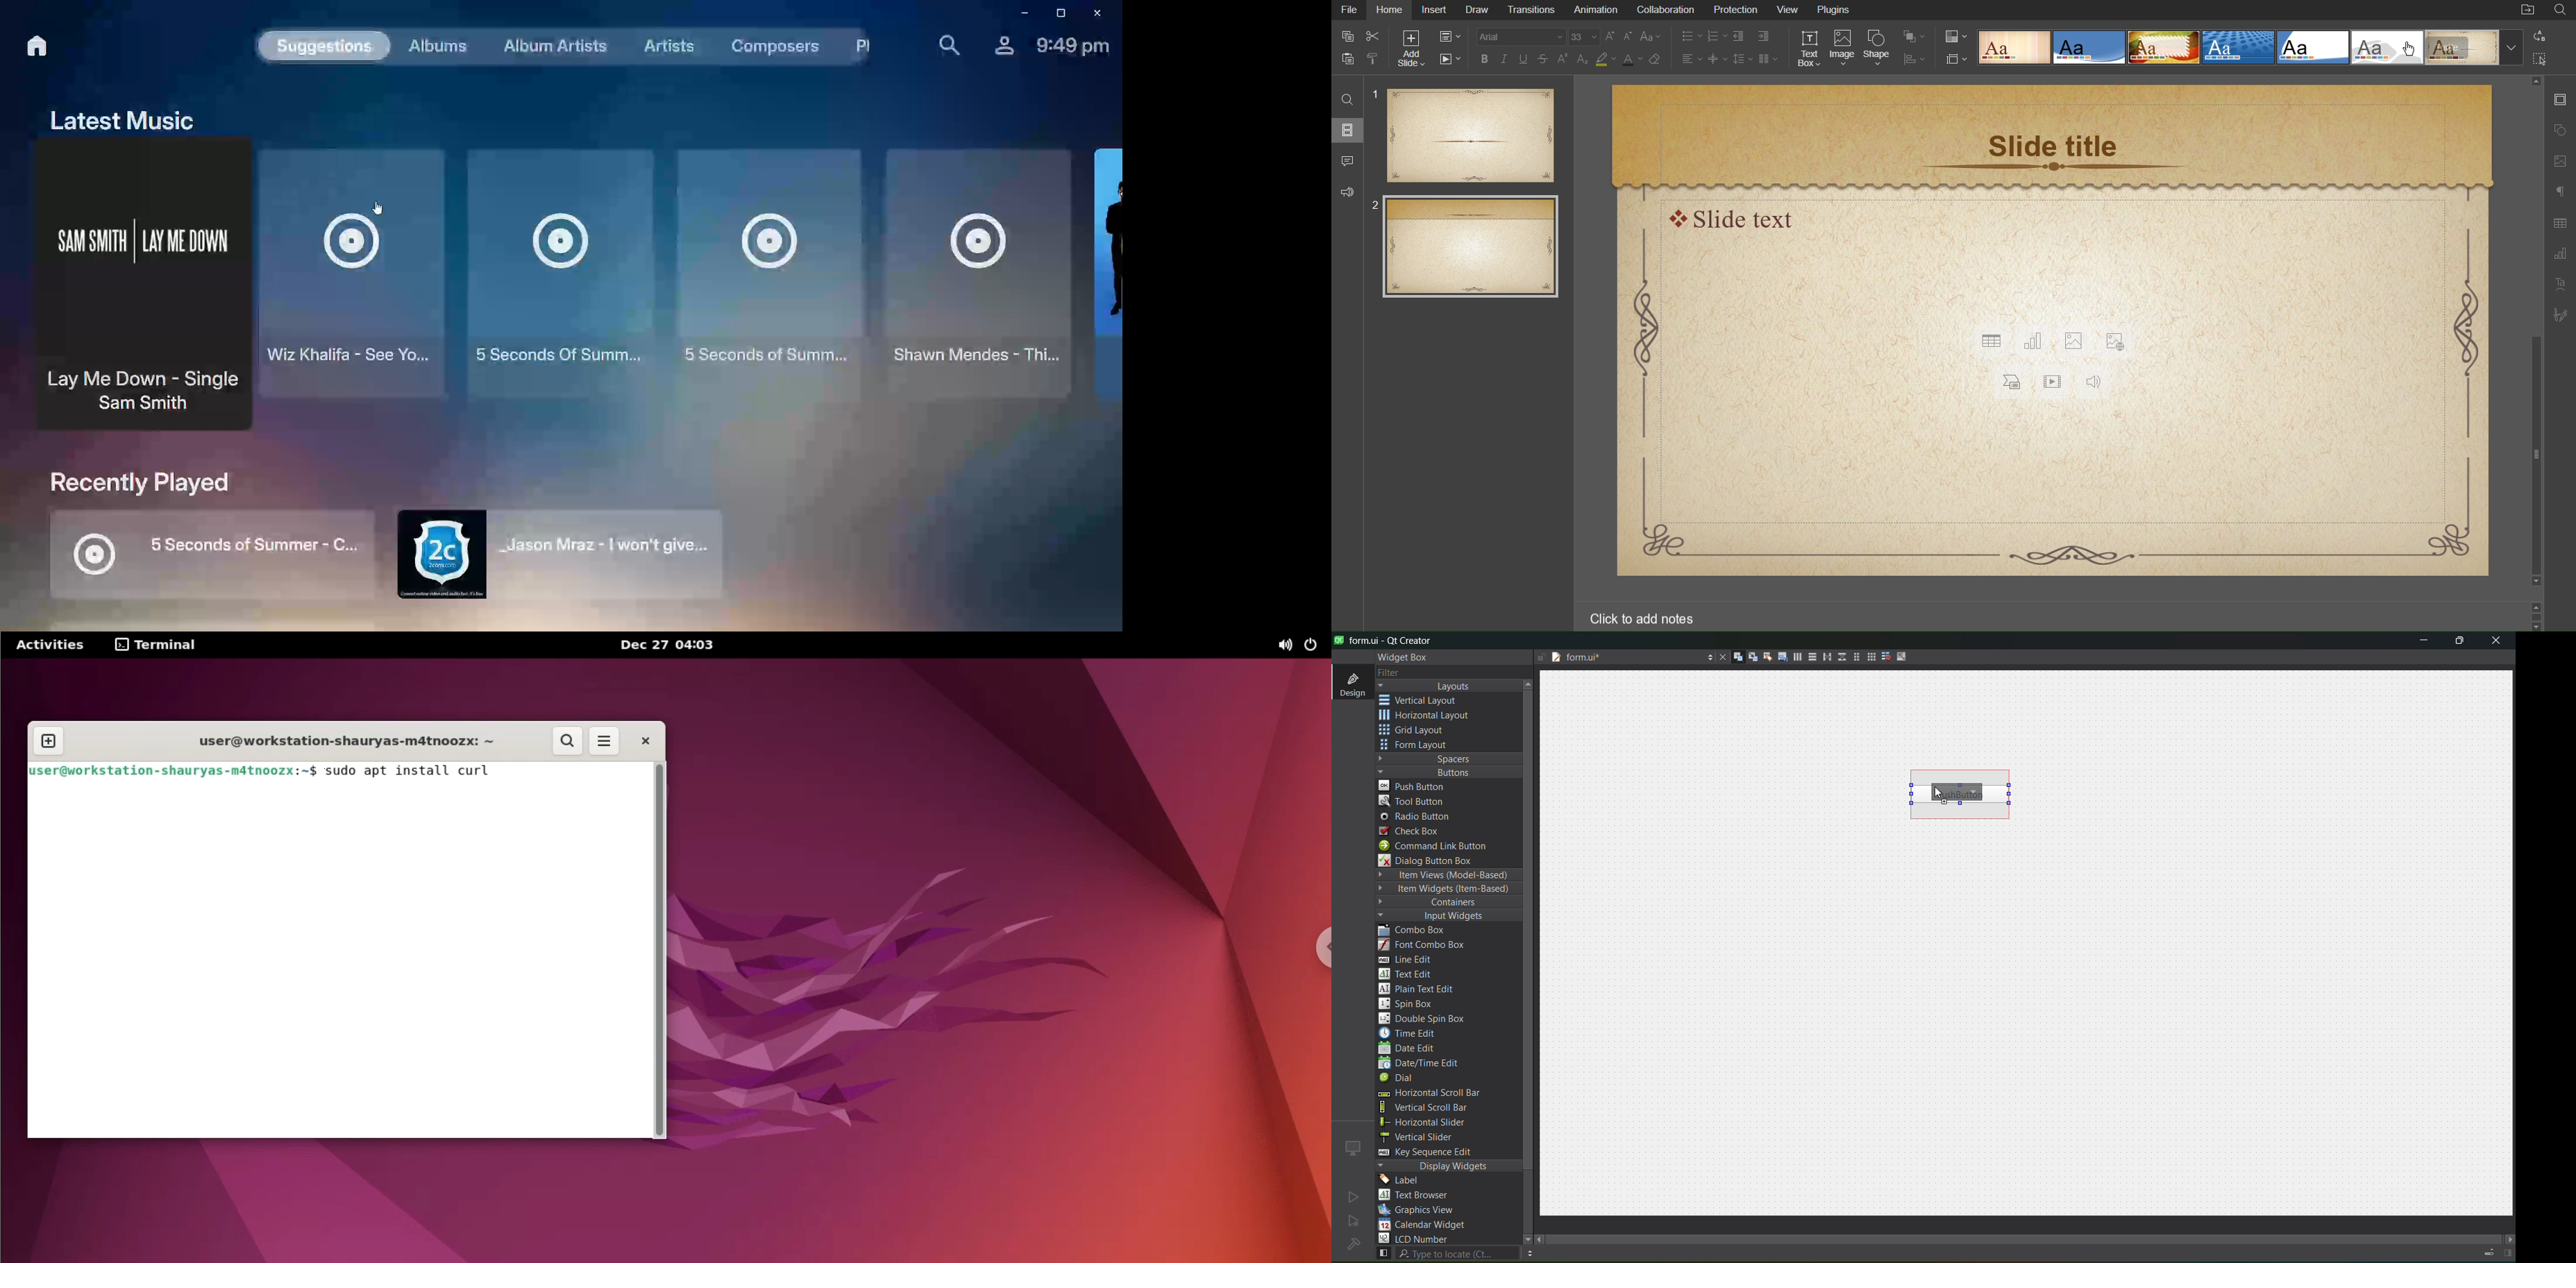 This screenshot has width=2576, height=1288. What do you see at coordinates (1480, 10) in the screenshot?
I see `Draw` at bounding box center [1480, 10].